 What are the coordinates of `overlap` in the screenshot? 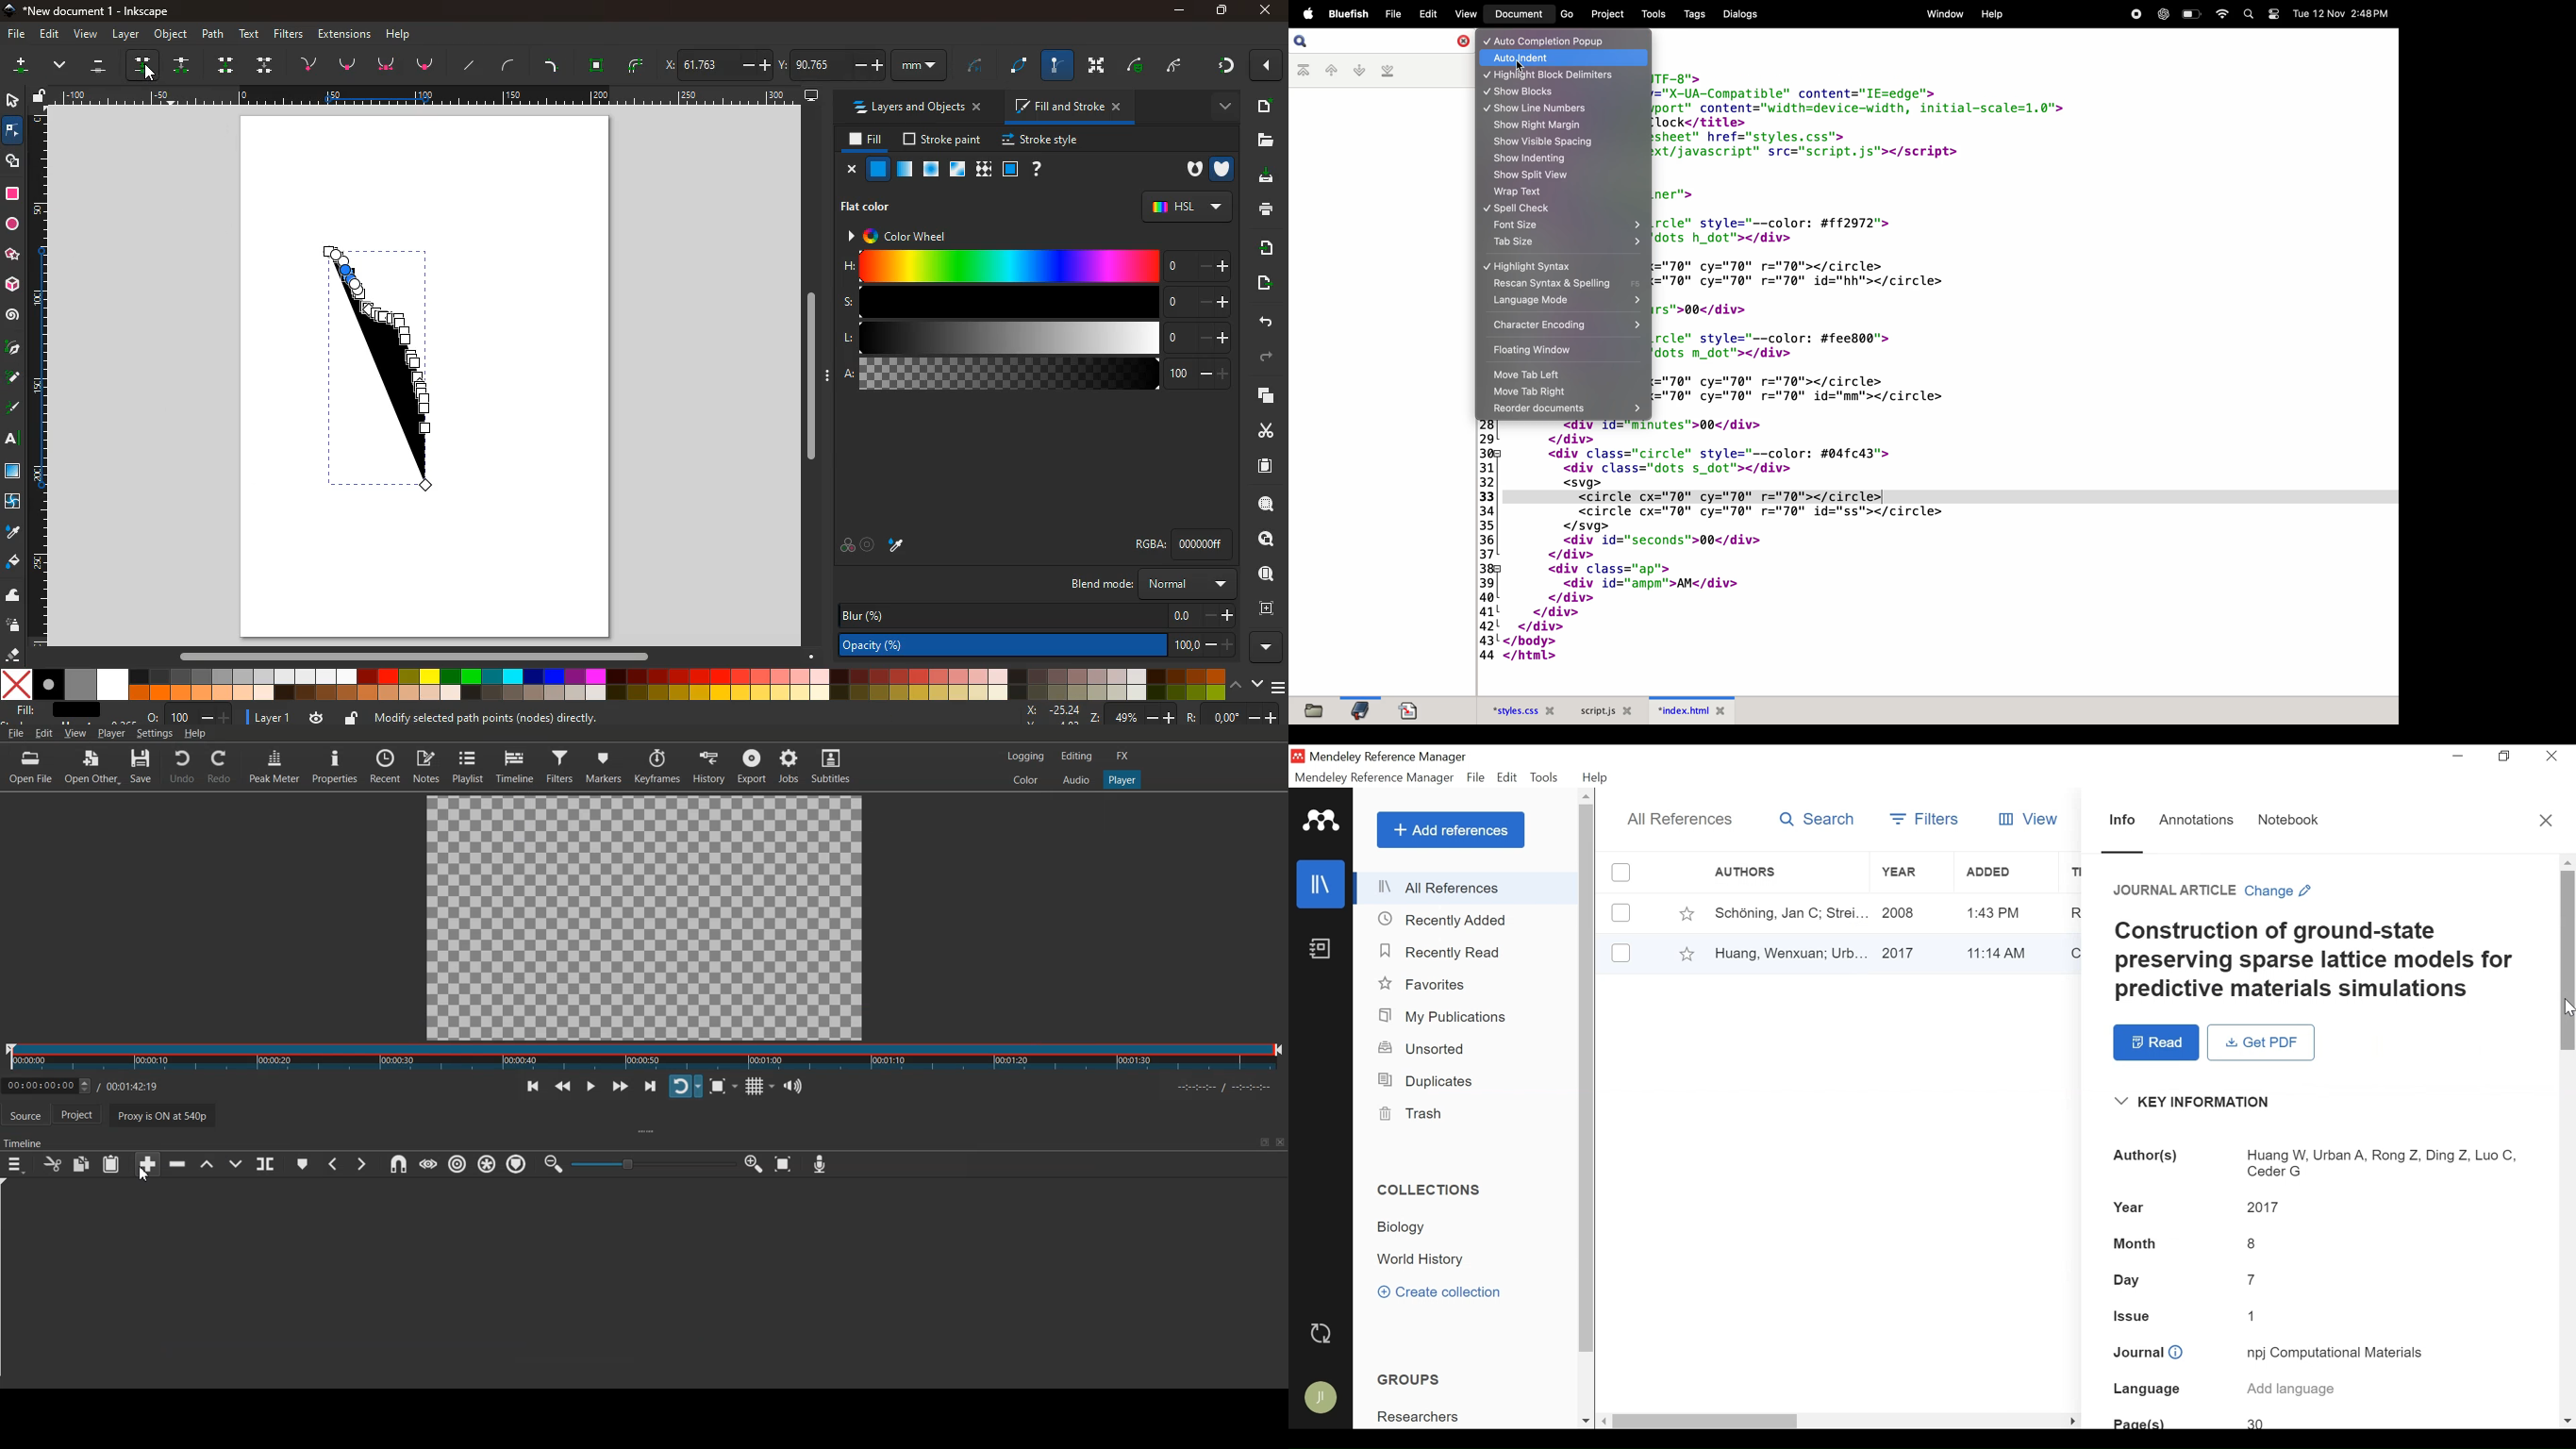 It's located at (847, 545).